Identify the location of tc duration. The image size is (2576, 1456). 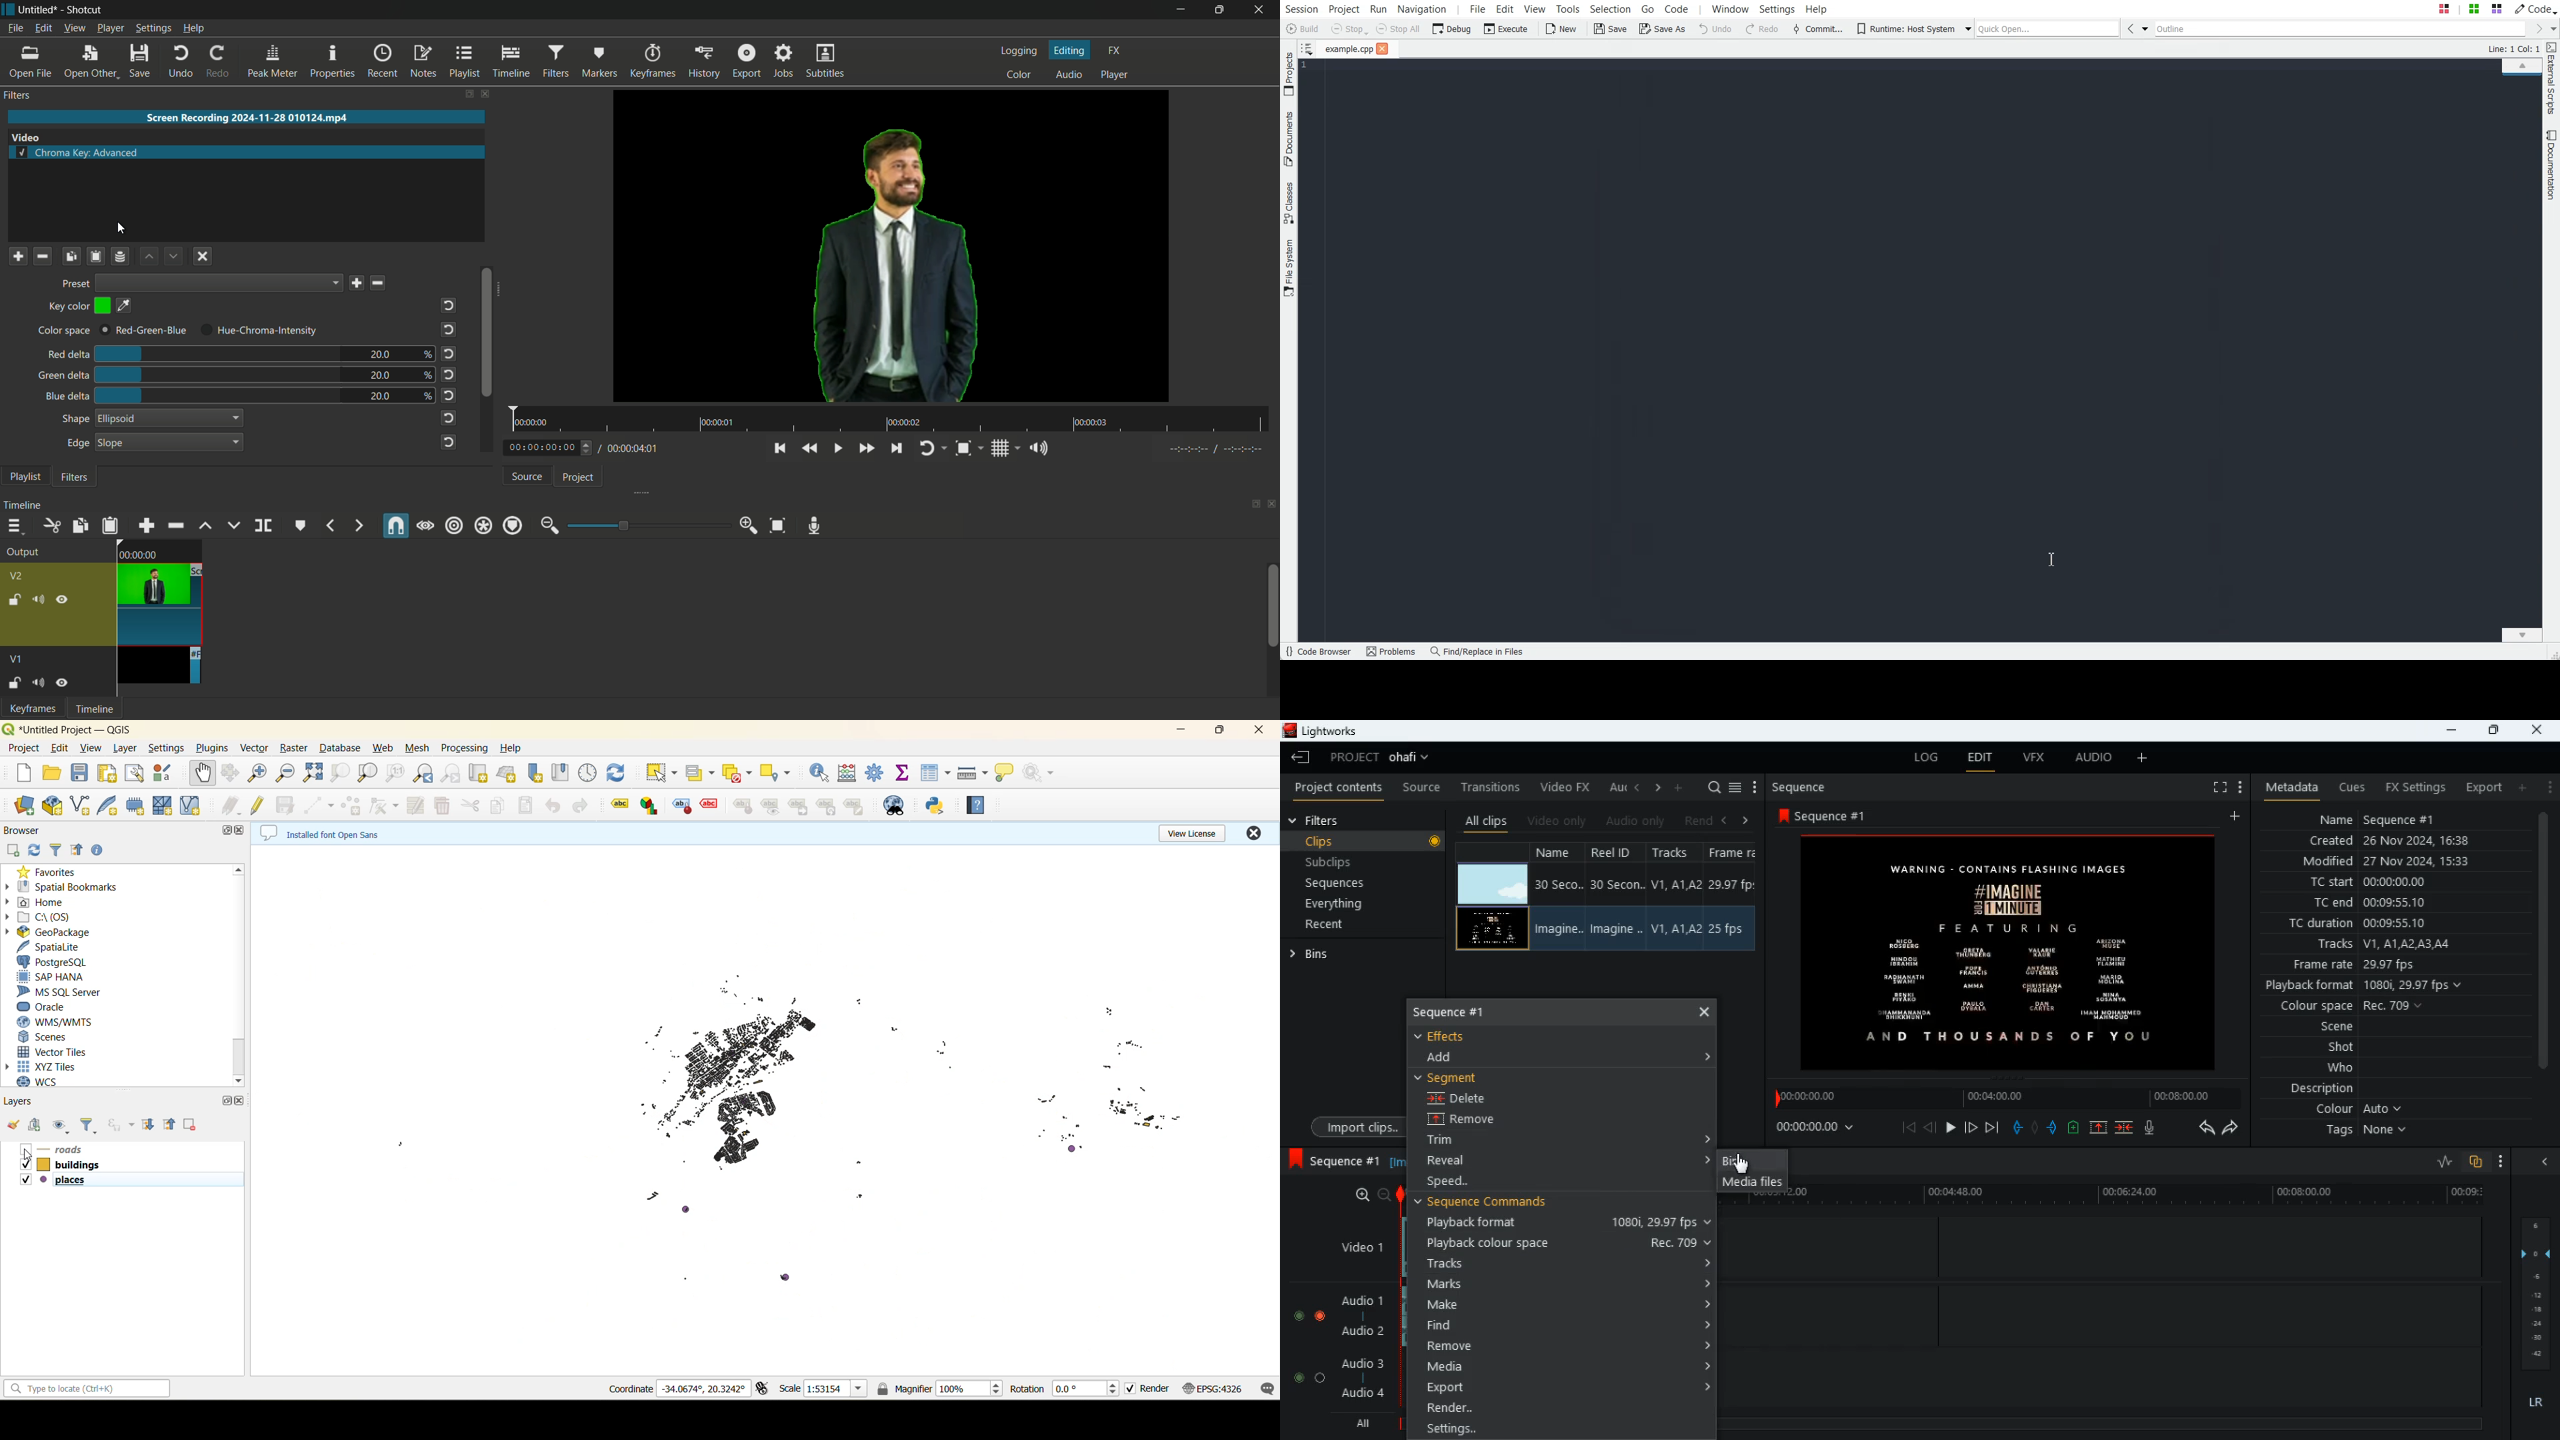
(2390, 925).